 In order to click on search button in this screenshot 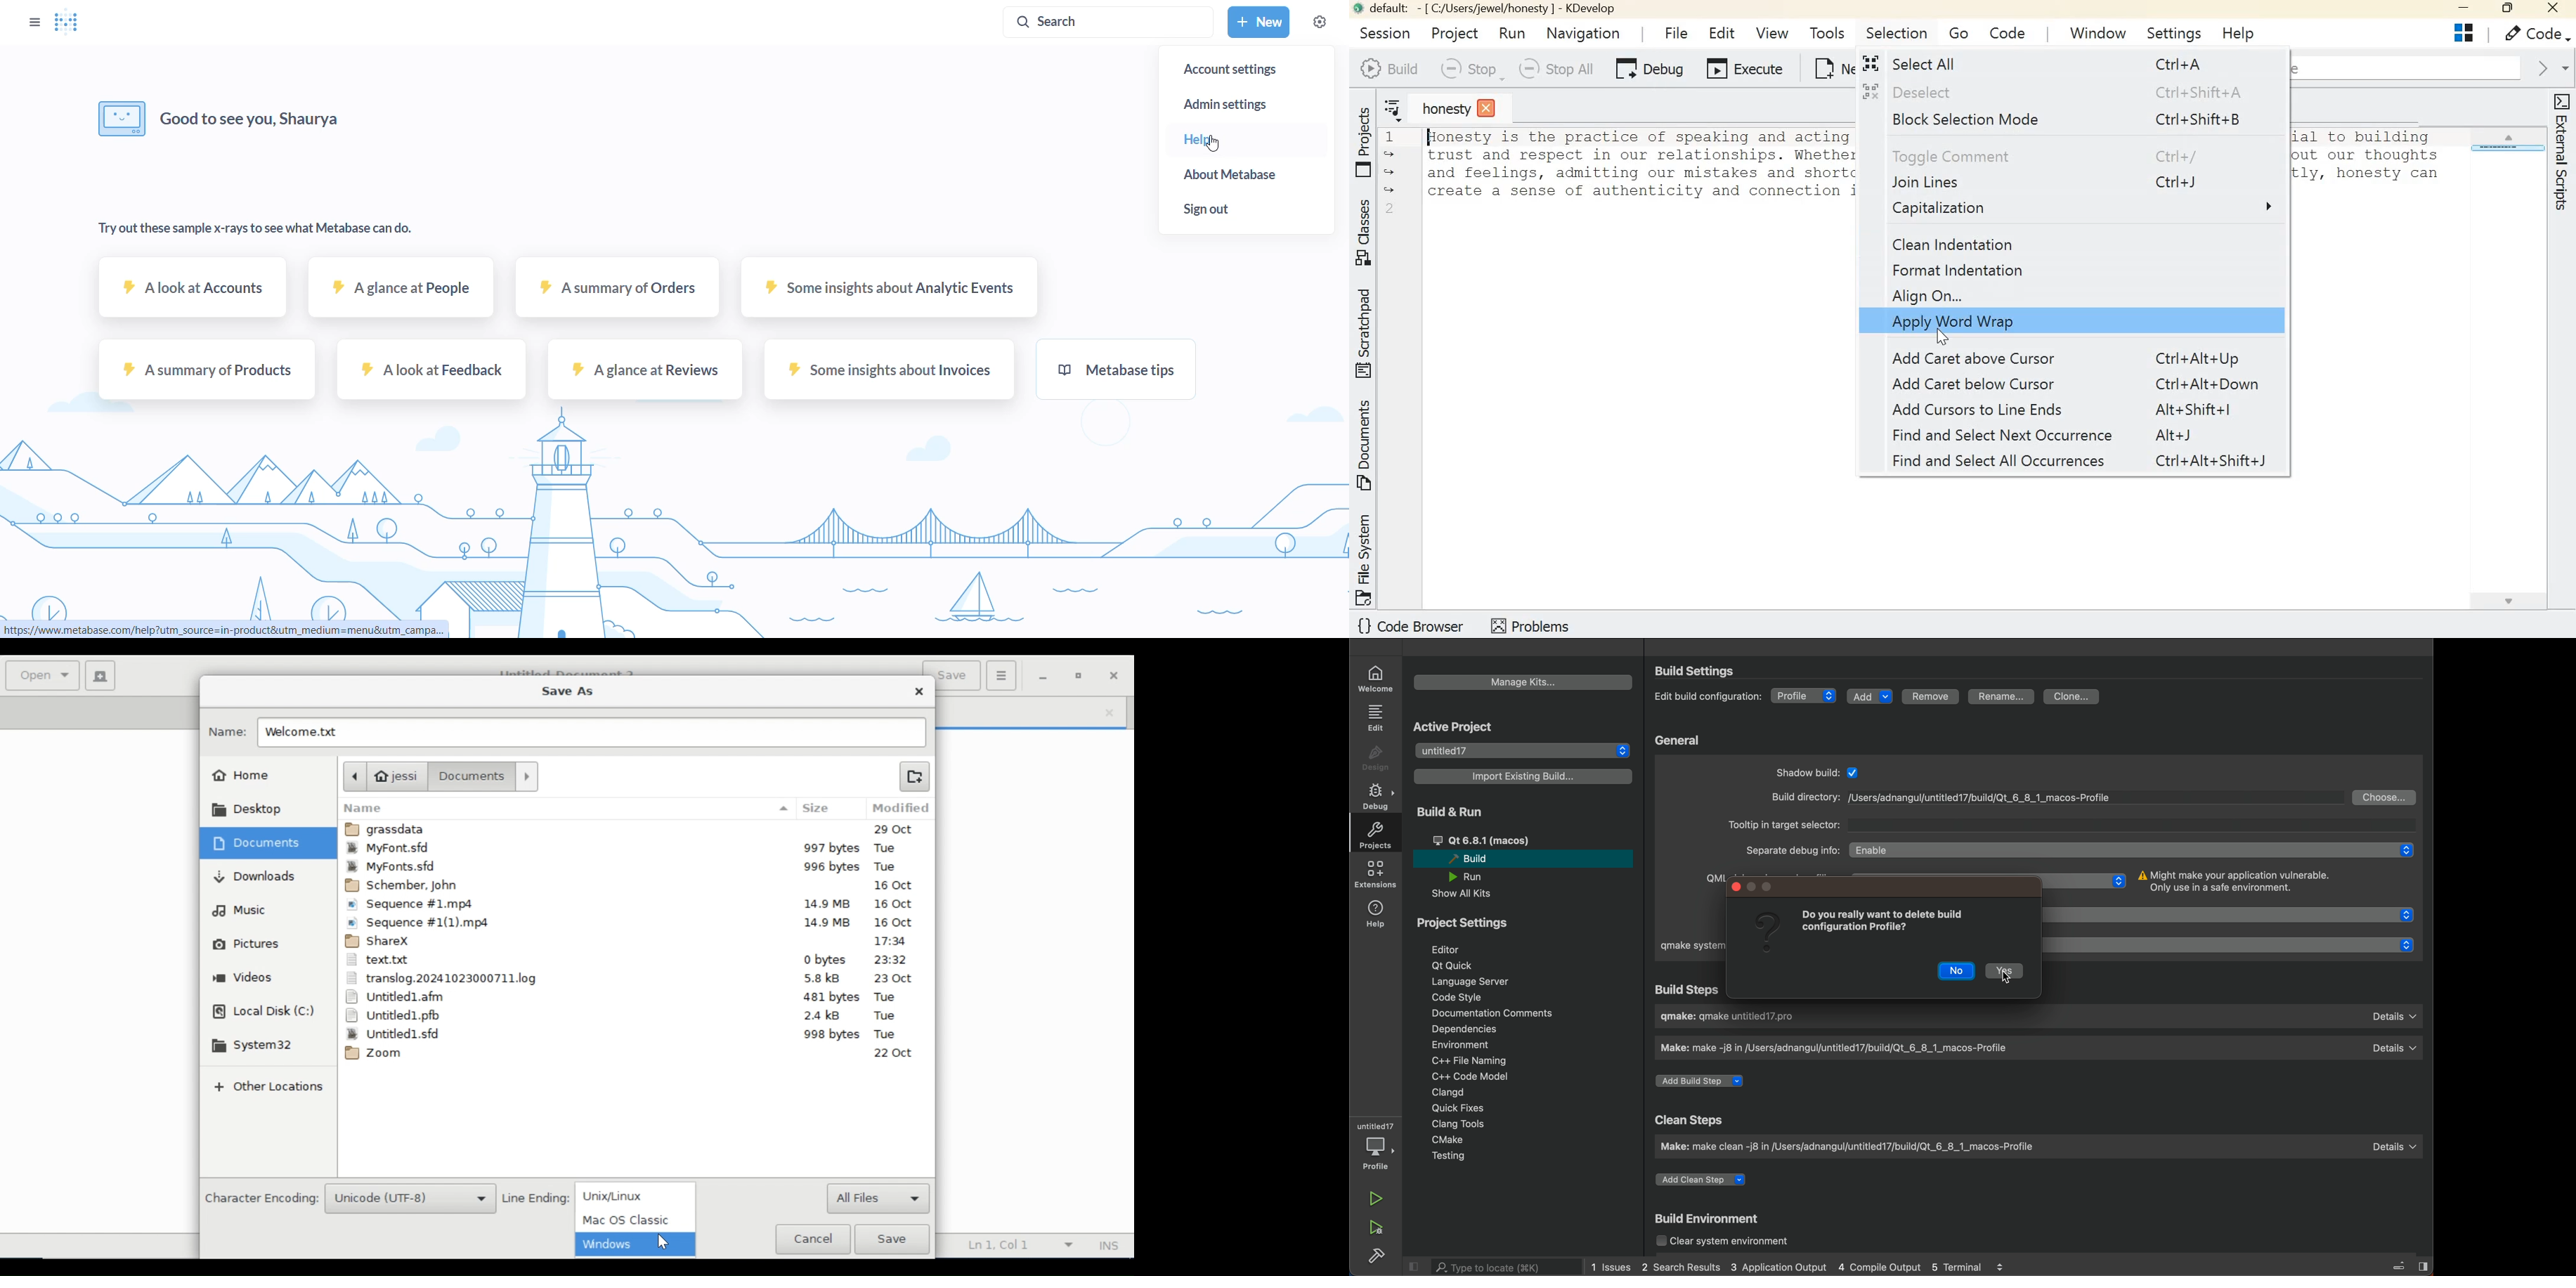, I will do `click(1105, 22)`.